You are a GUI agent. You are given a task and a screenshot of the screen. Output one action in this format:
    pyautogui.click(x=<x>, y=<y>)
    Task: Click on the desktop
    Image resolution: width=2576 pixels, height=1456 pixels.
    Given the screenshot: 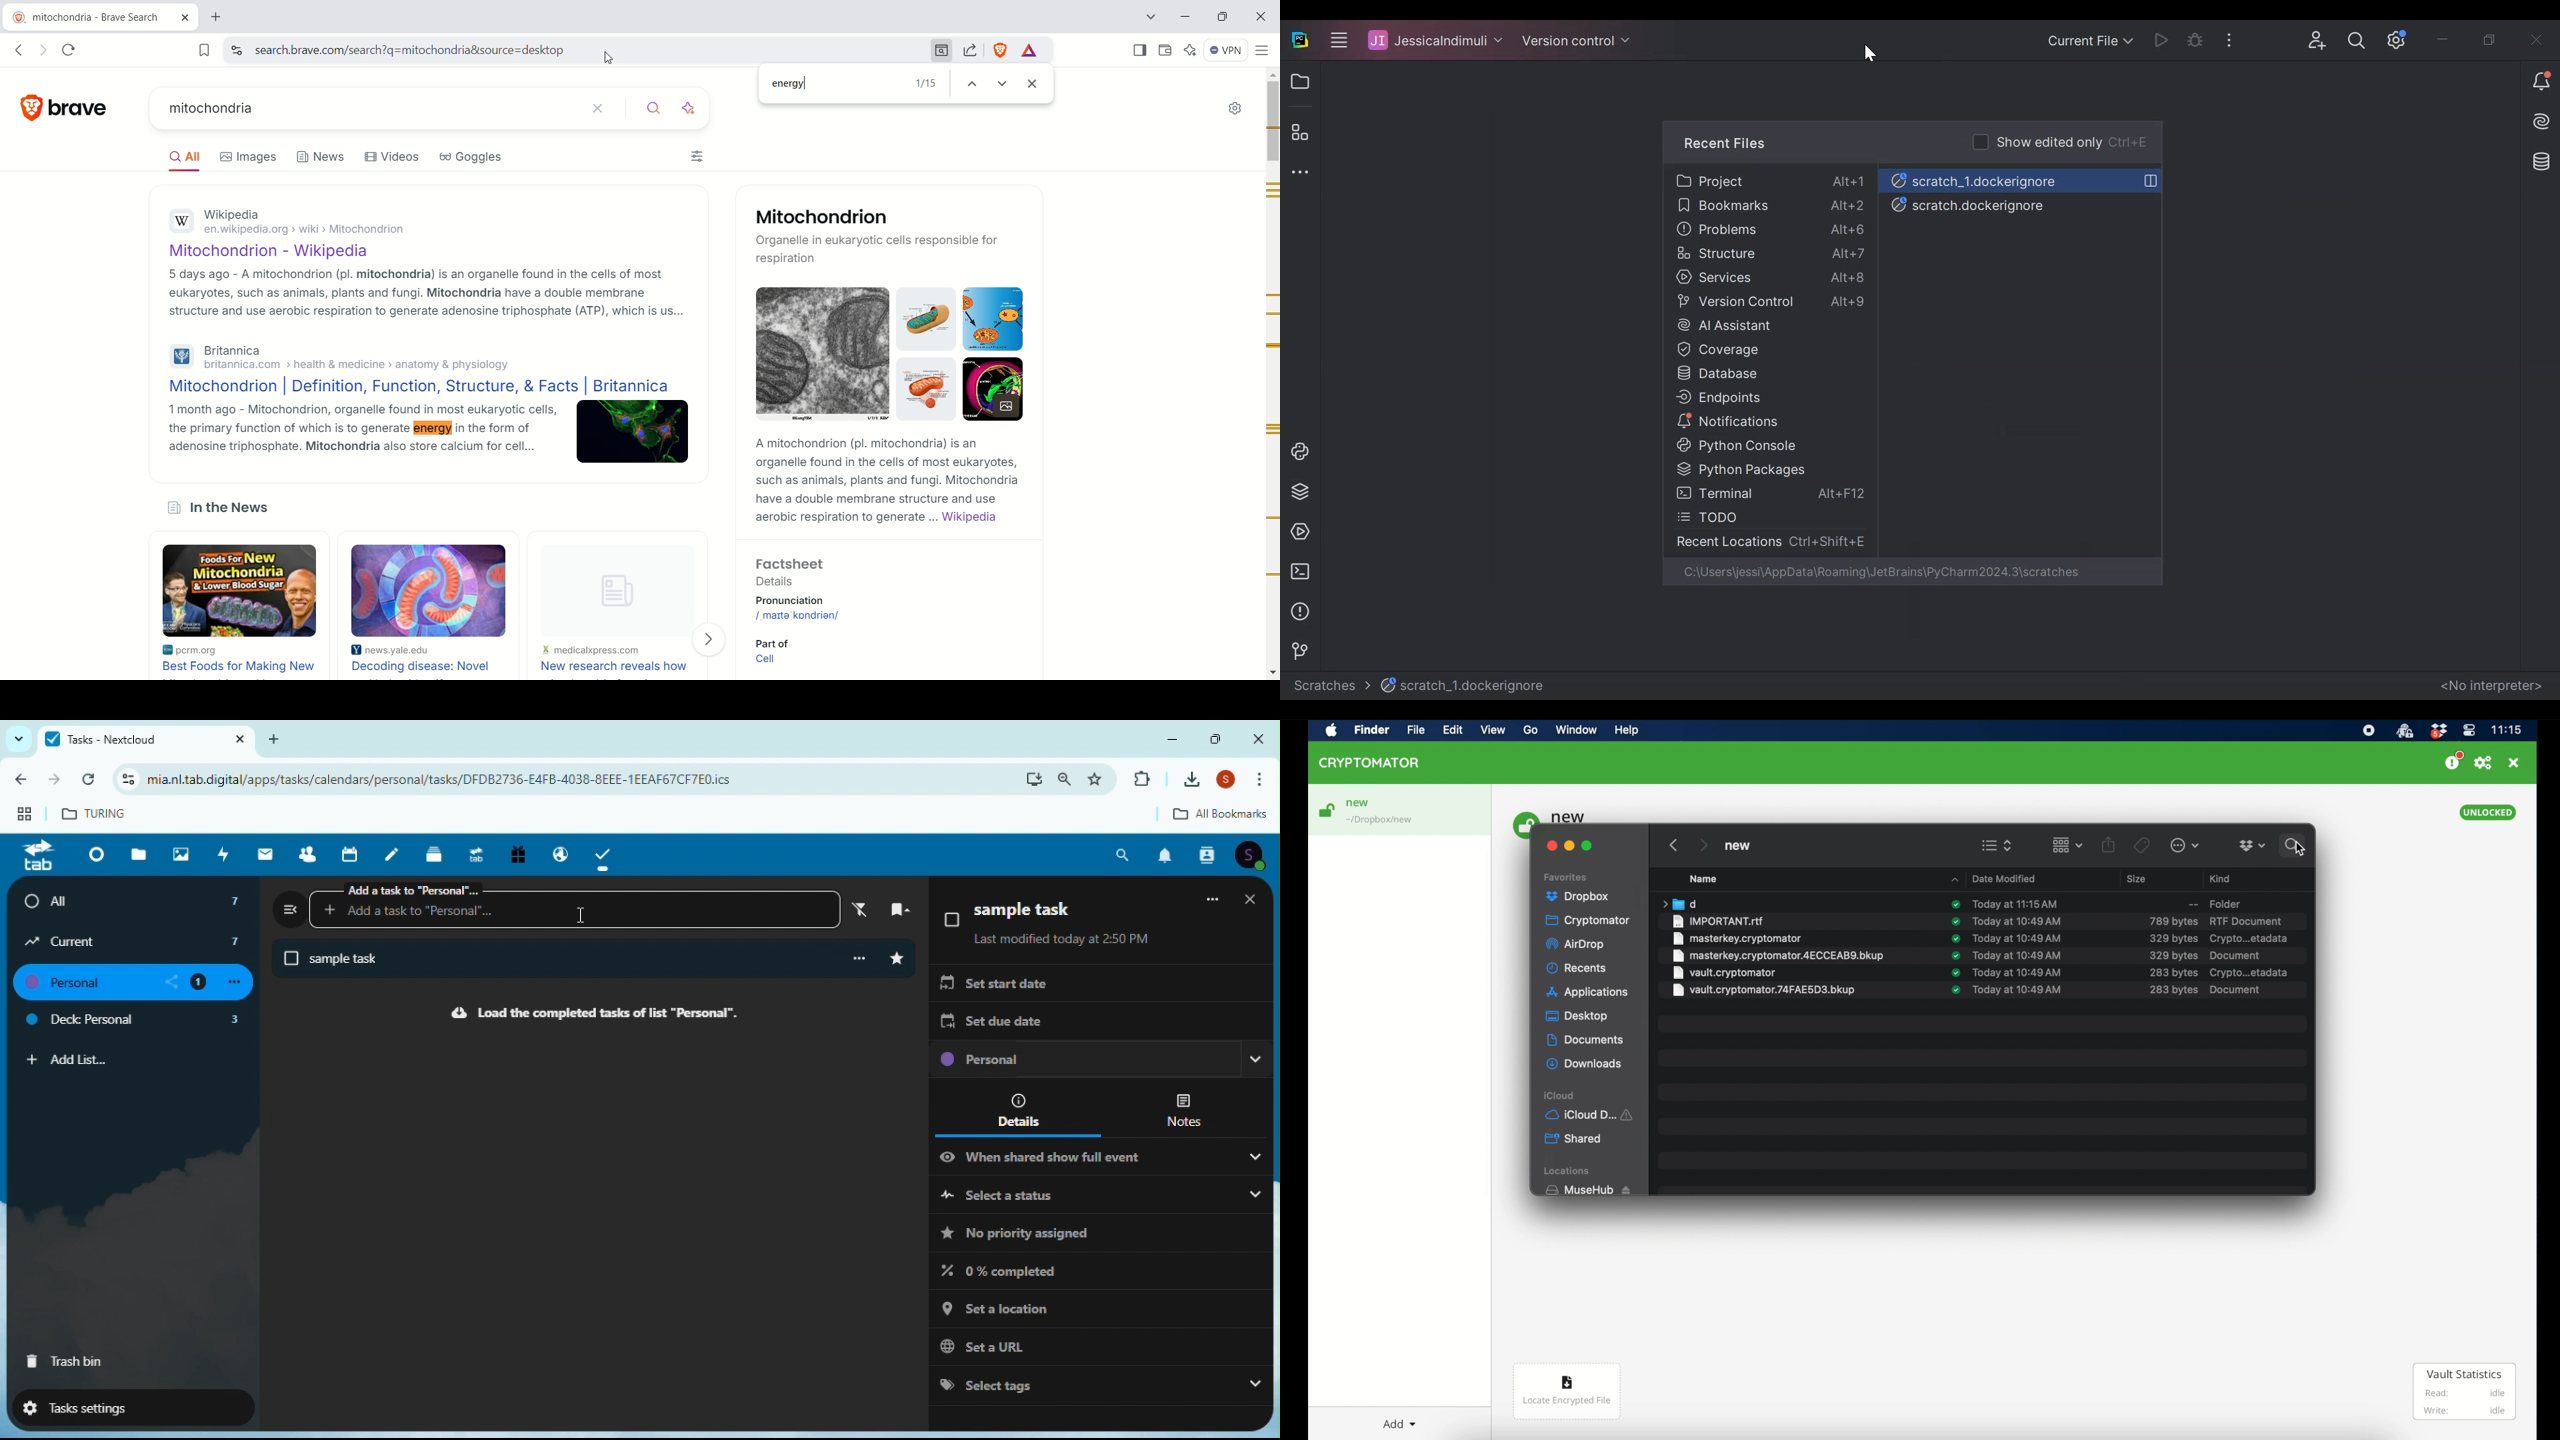 What is the action you would take?
    pyautogui.click(x=1577, y=1016)
    